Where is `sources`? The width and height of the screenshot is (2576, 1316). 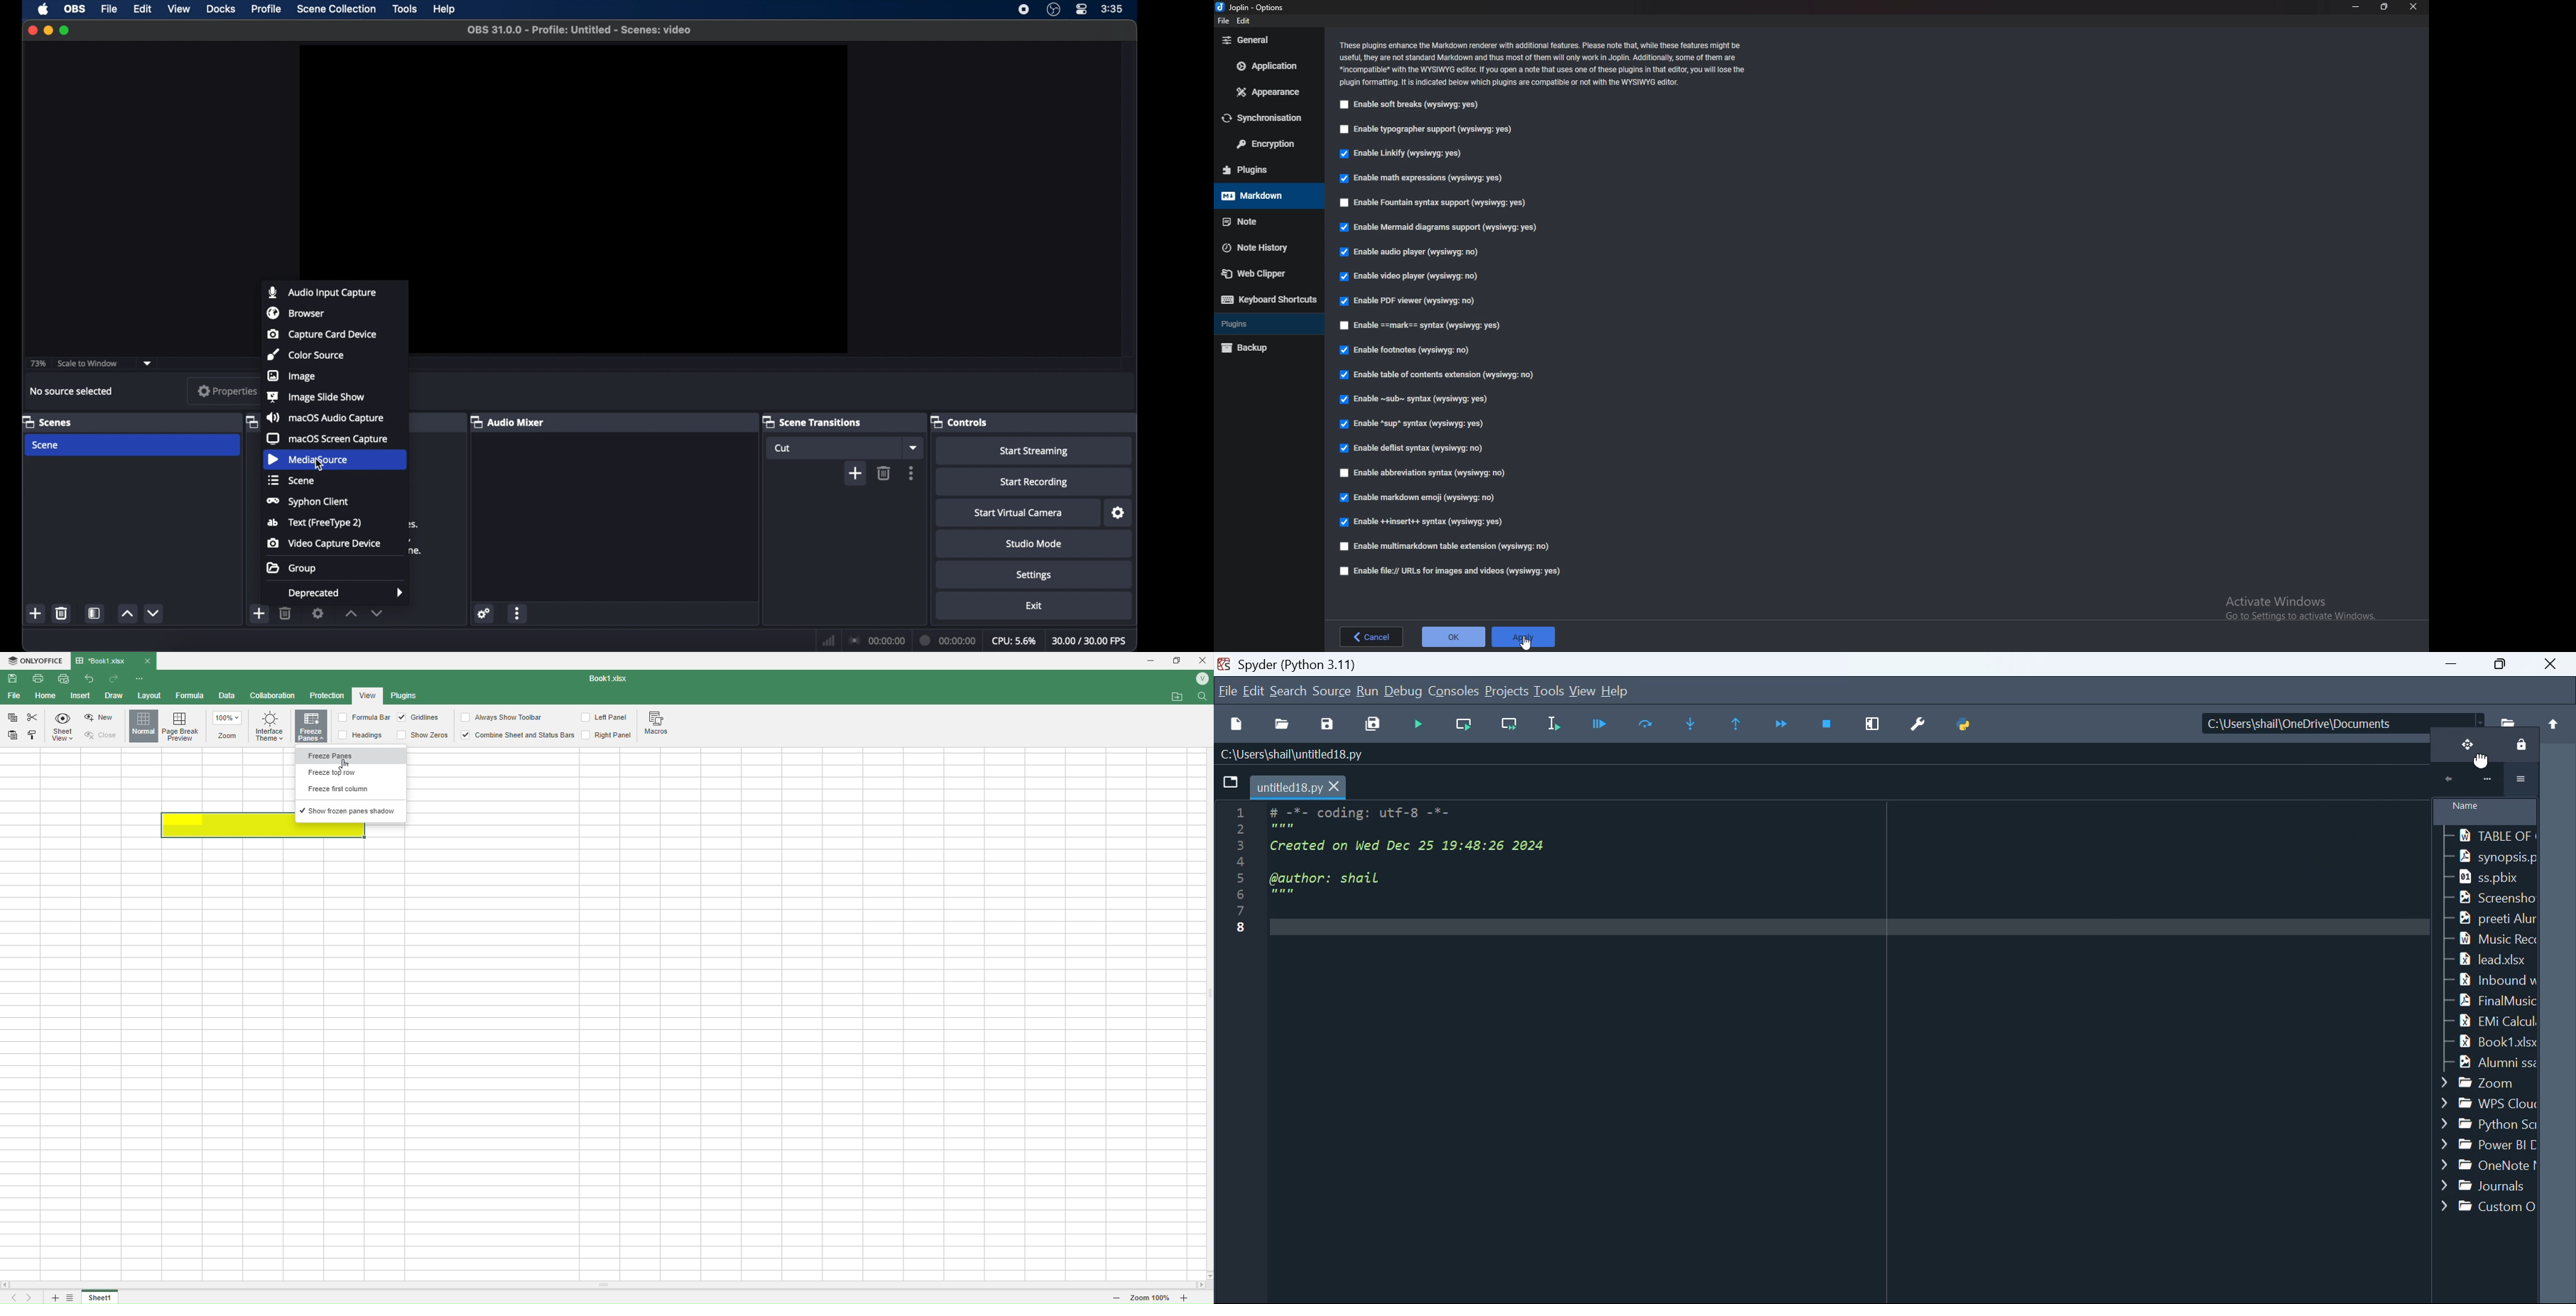
sources is located at coordinates (250, 421).